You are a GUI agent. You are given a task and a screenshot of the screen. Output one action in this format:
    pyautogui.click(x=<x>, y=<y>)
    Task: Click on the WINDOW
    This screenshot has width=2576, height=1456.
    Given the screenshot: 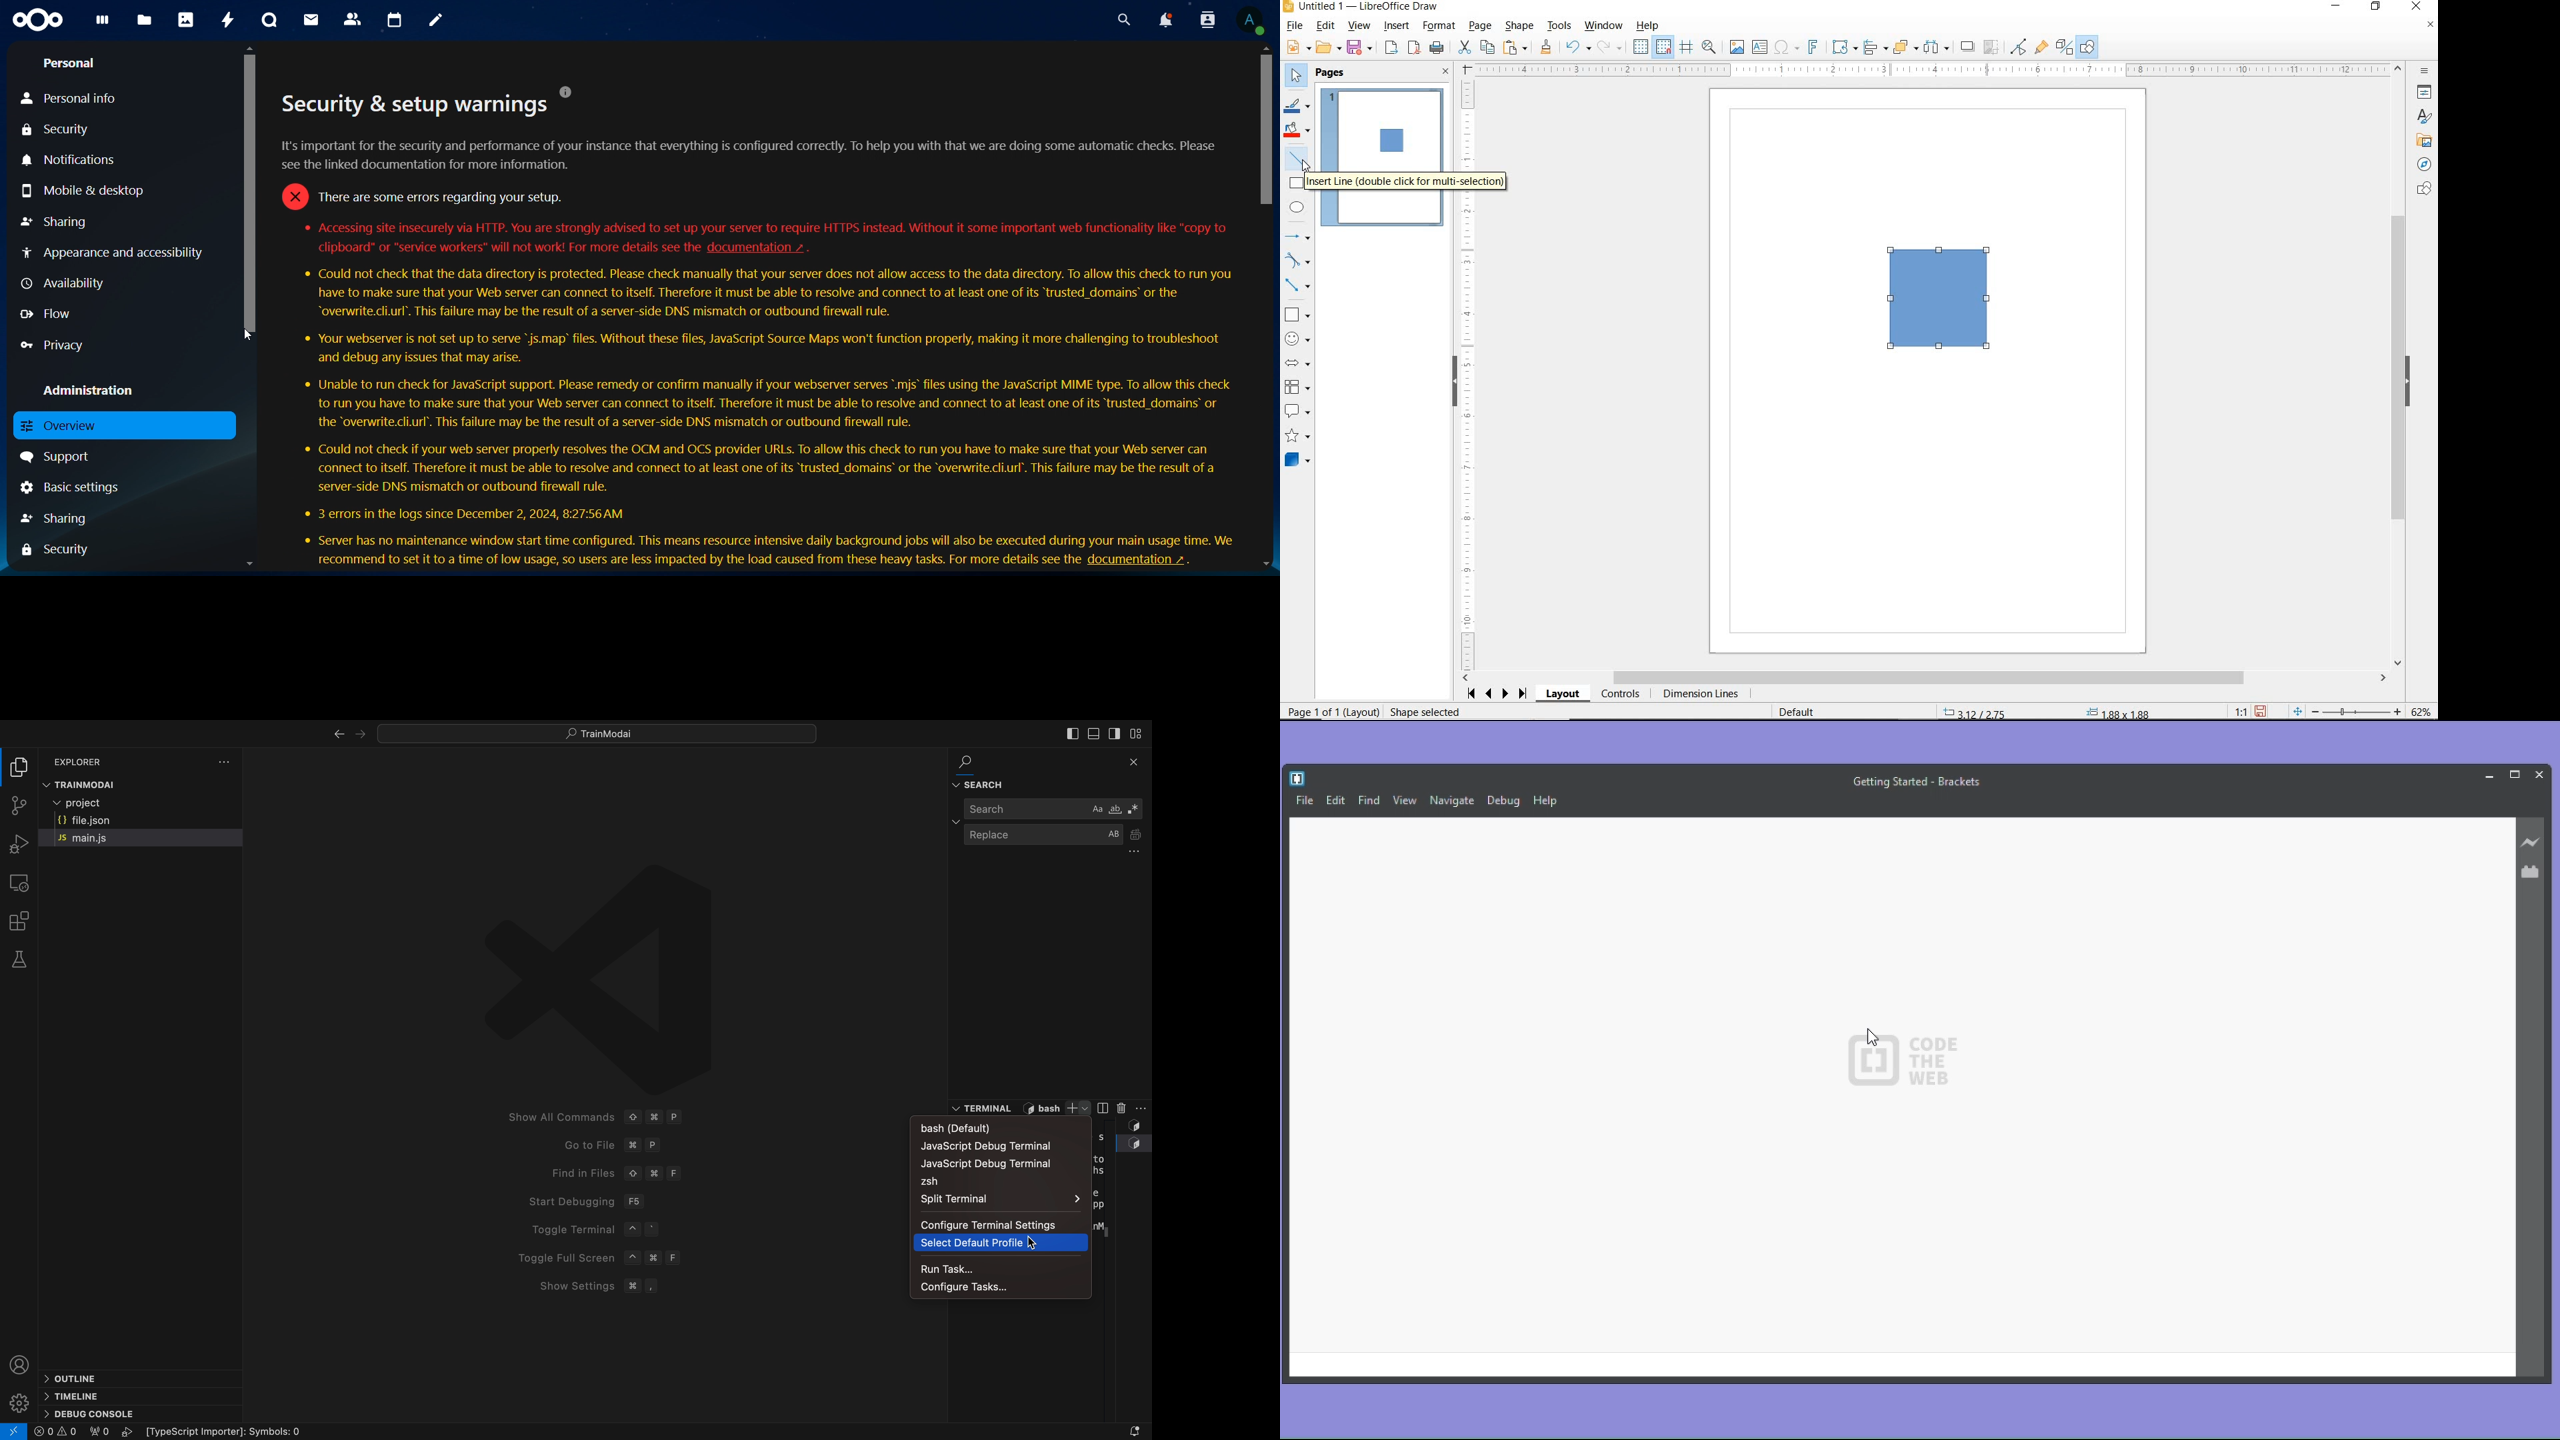 What is the action you would take?
    pyautogui.click(x=1604, y=26)
    